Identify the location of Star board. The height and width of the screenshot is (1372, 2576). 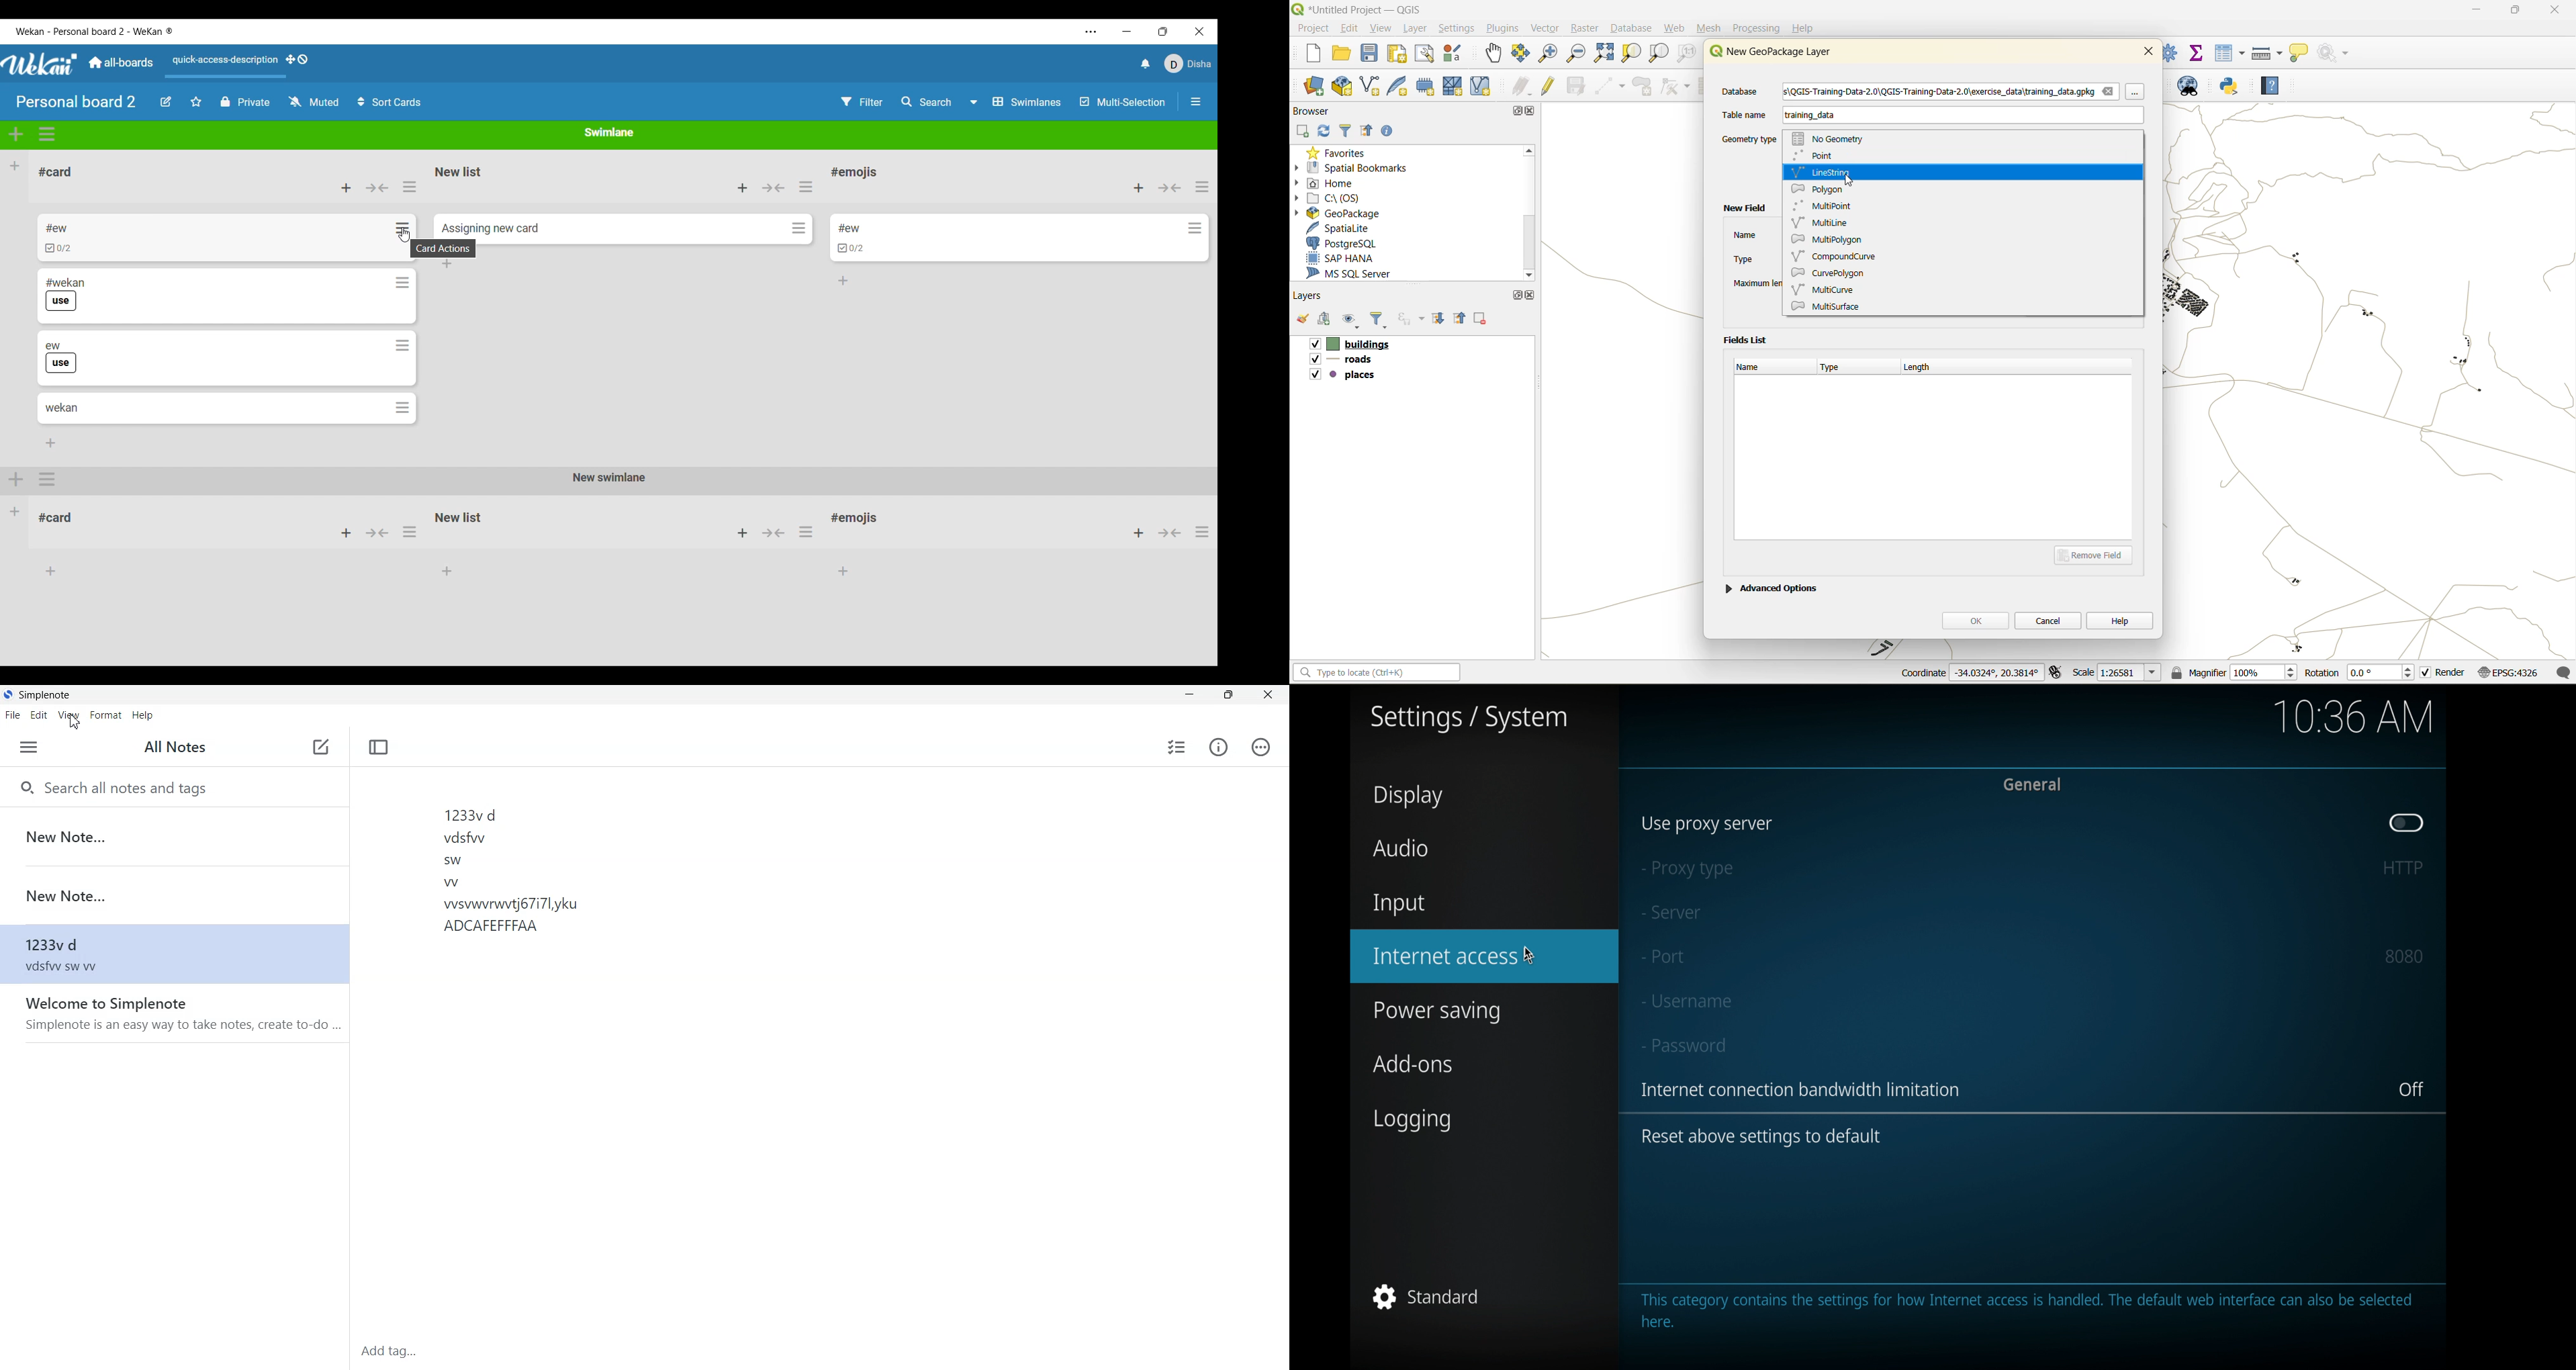
(197, 101).